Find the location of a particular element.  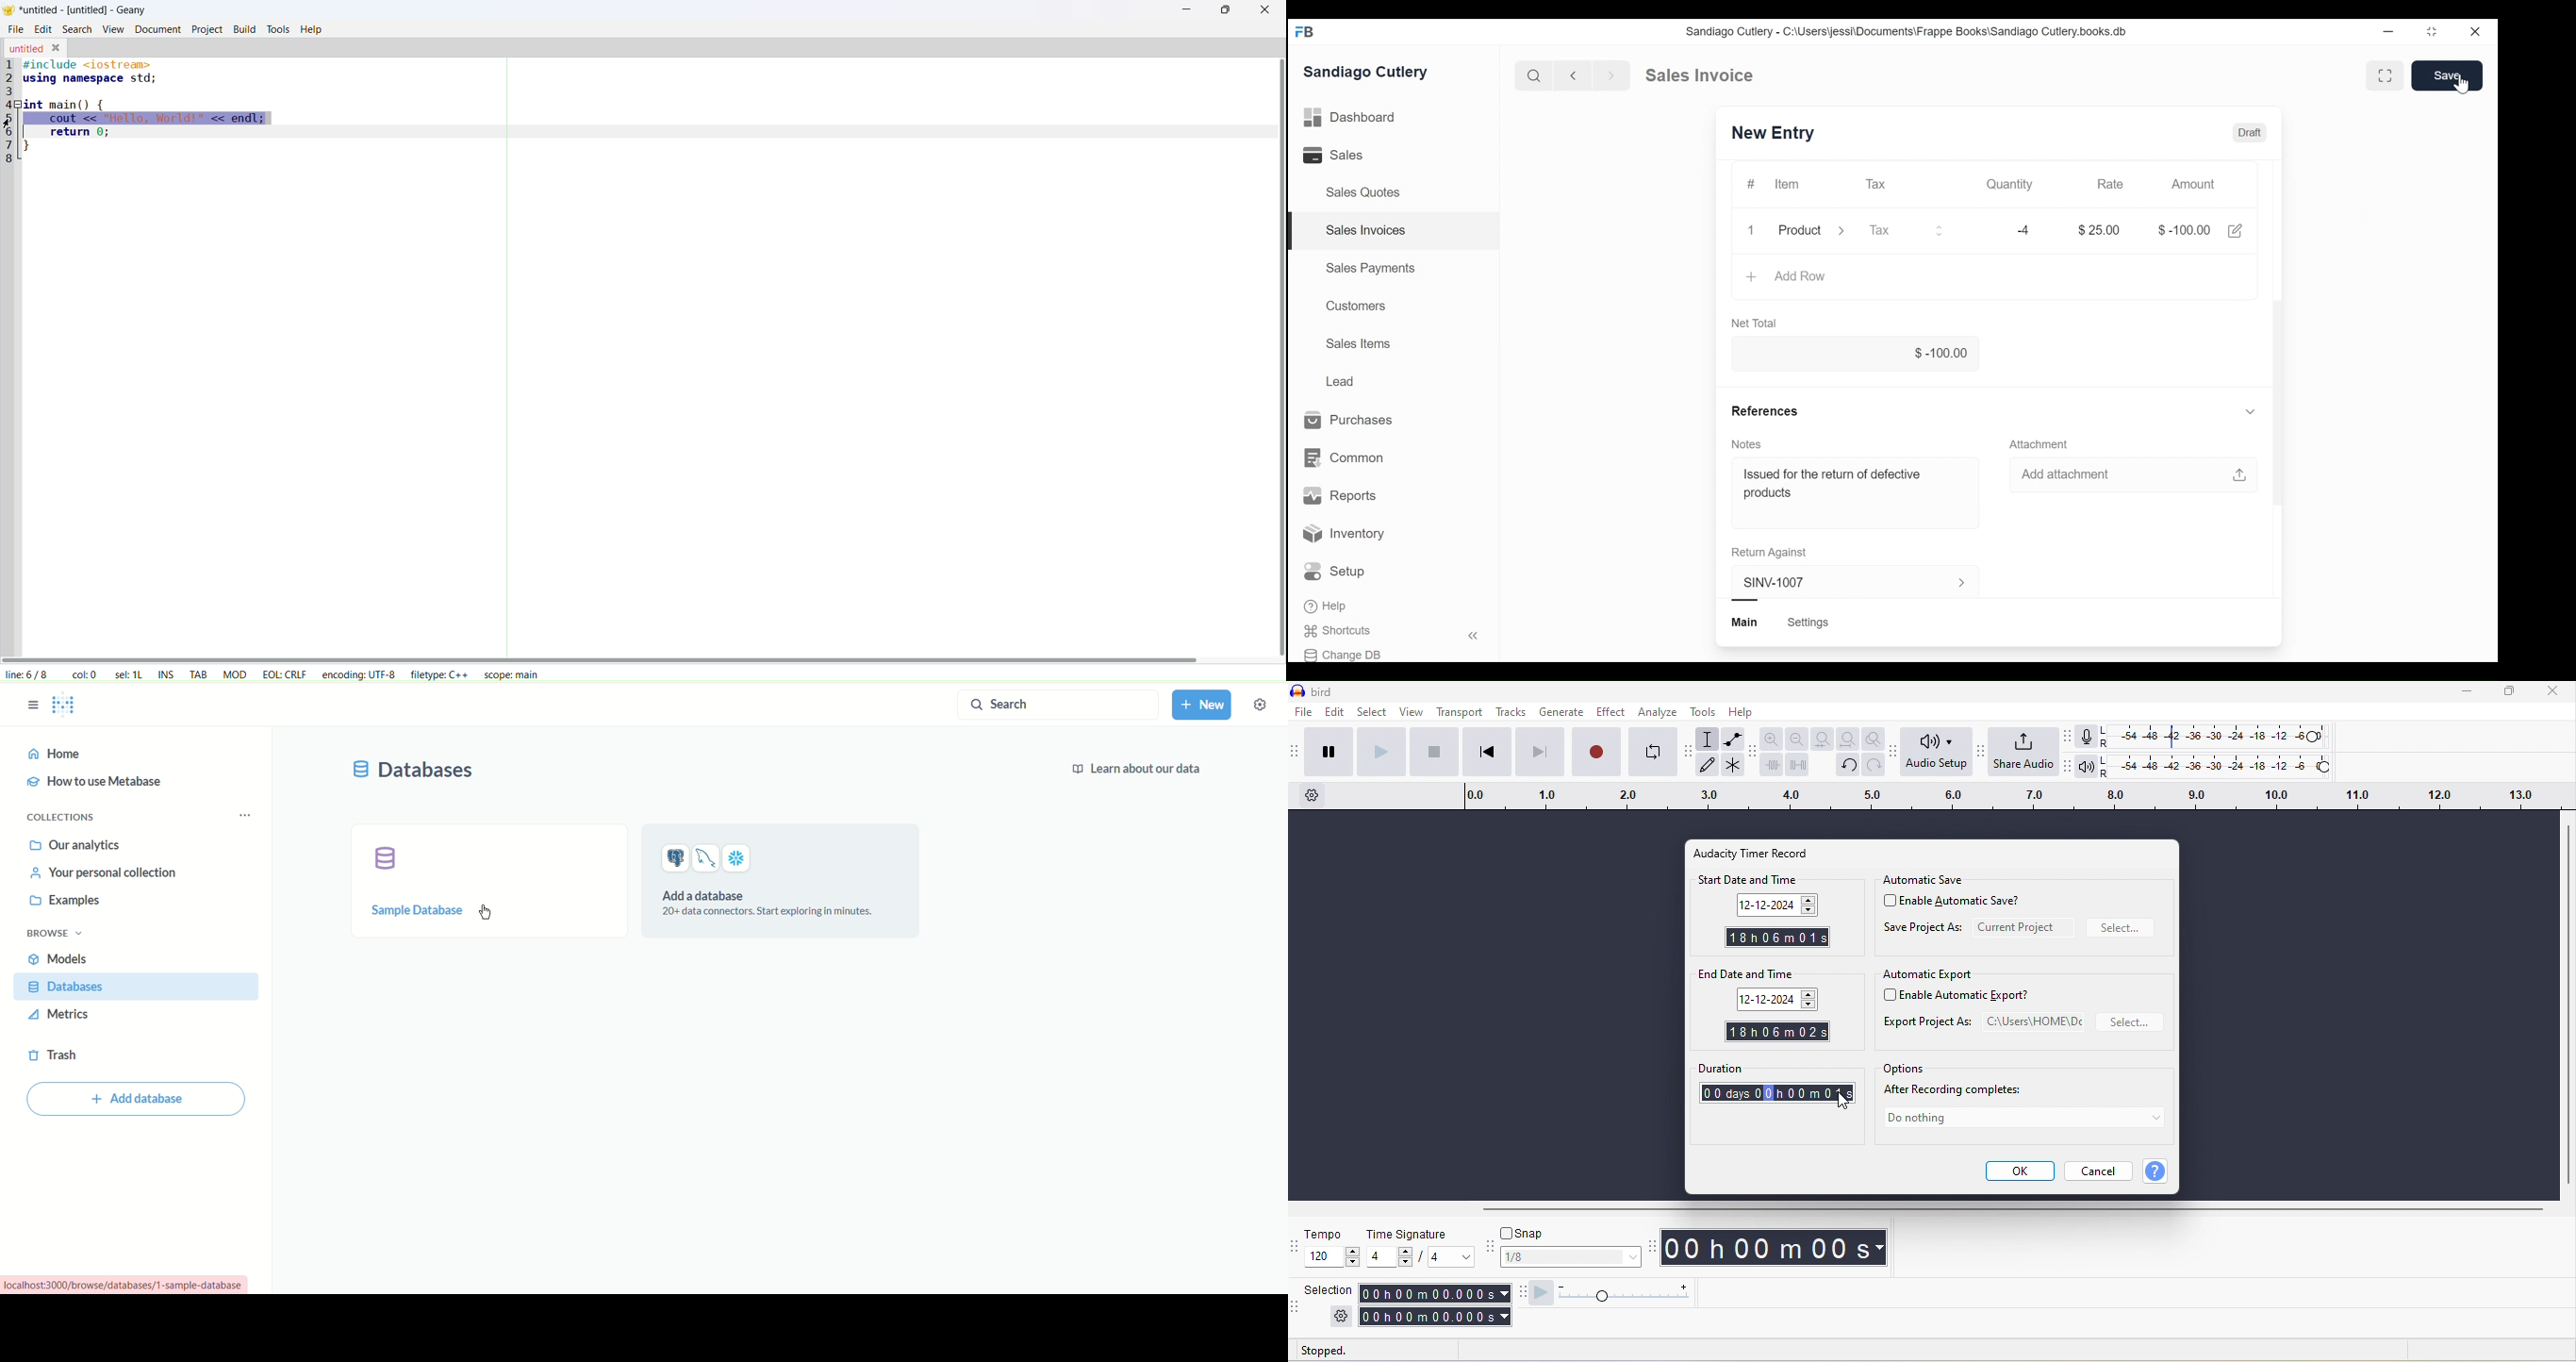

Reports is located at coordinates (1338, 494).